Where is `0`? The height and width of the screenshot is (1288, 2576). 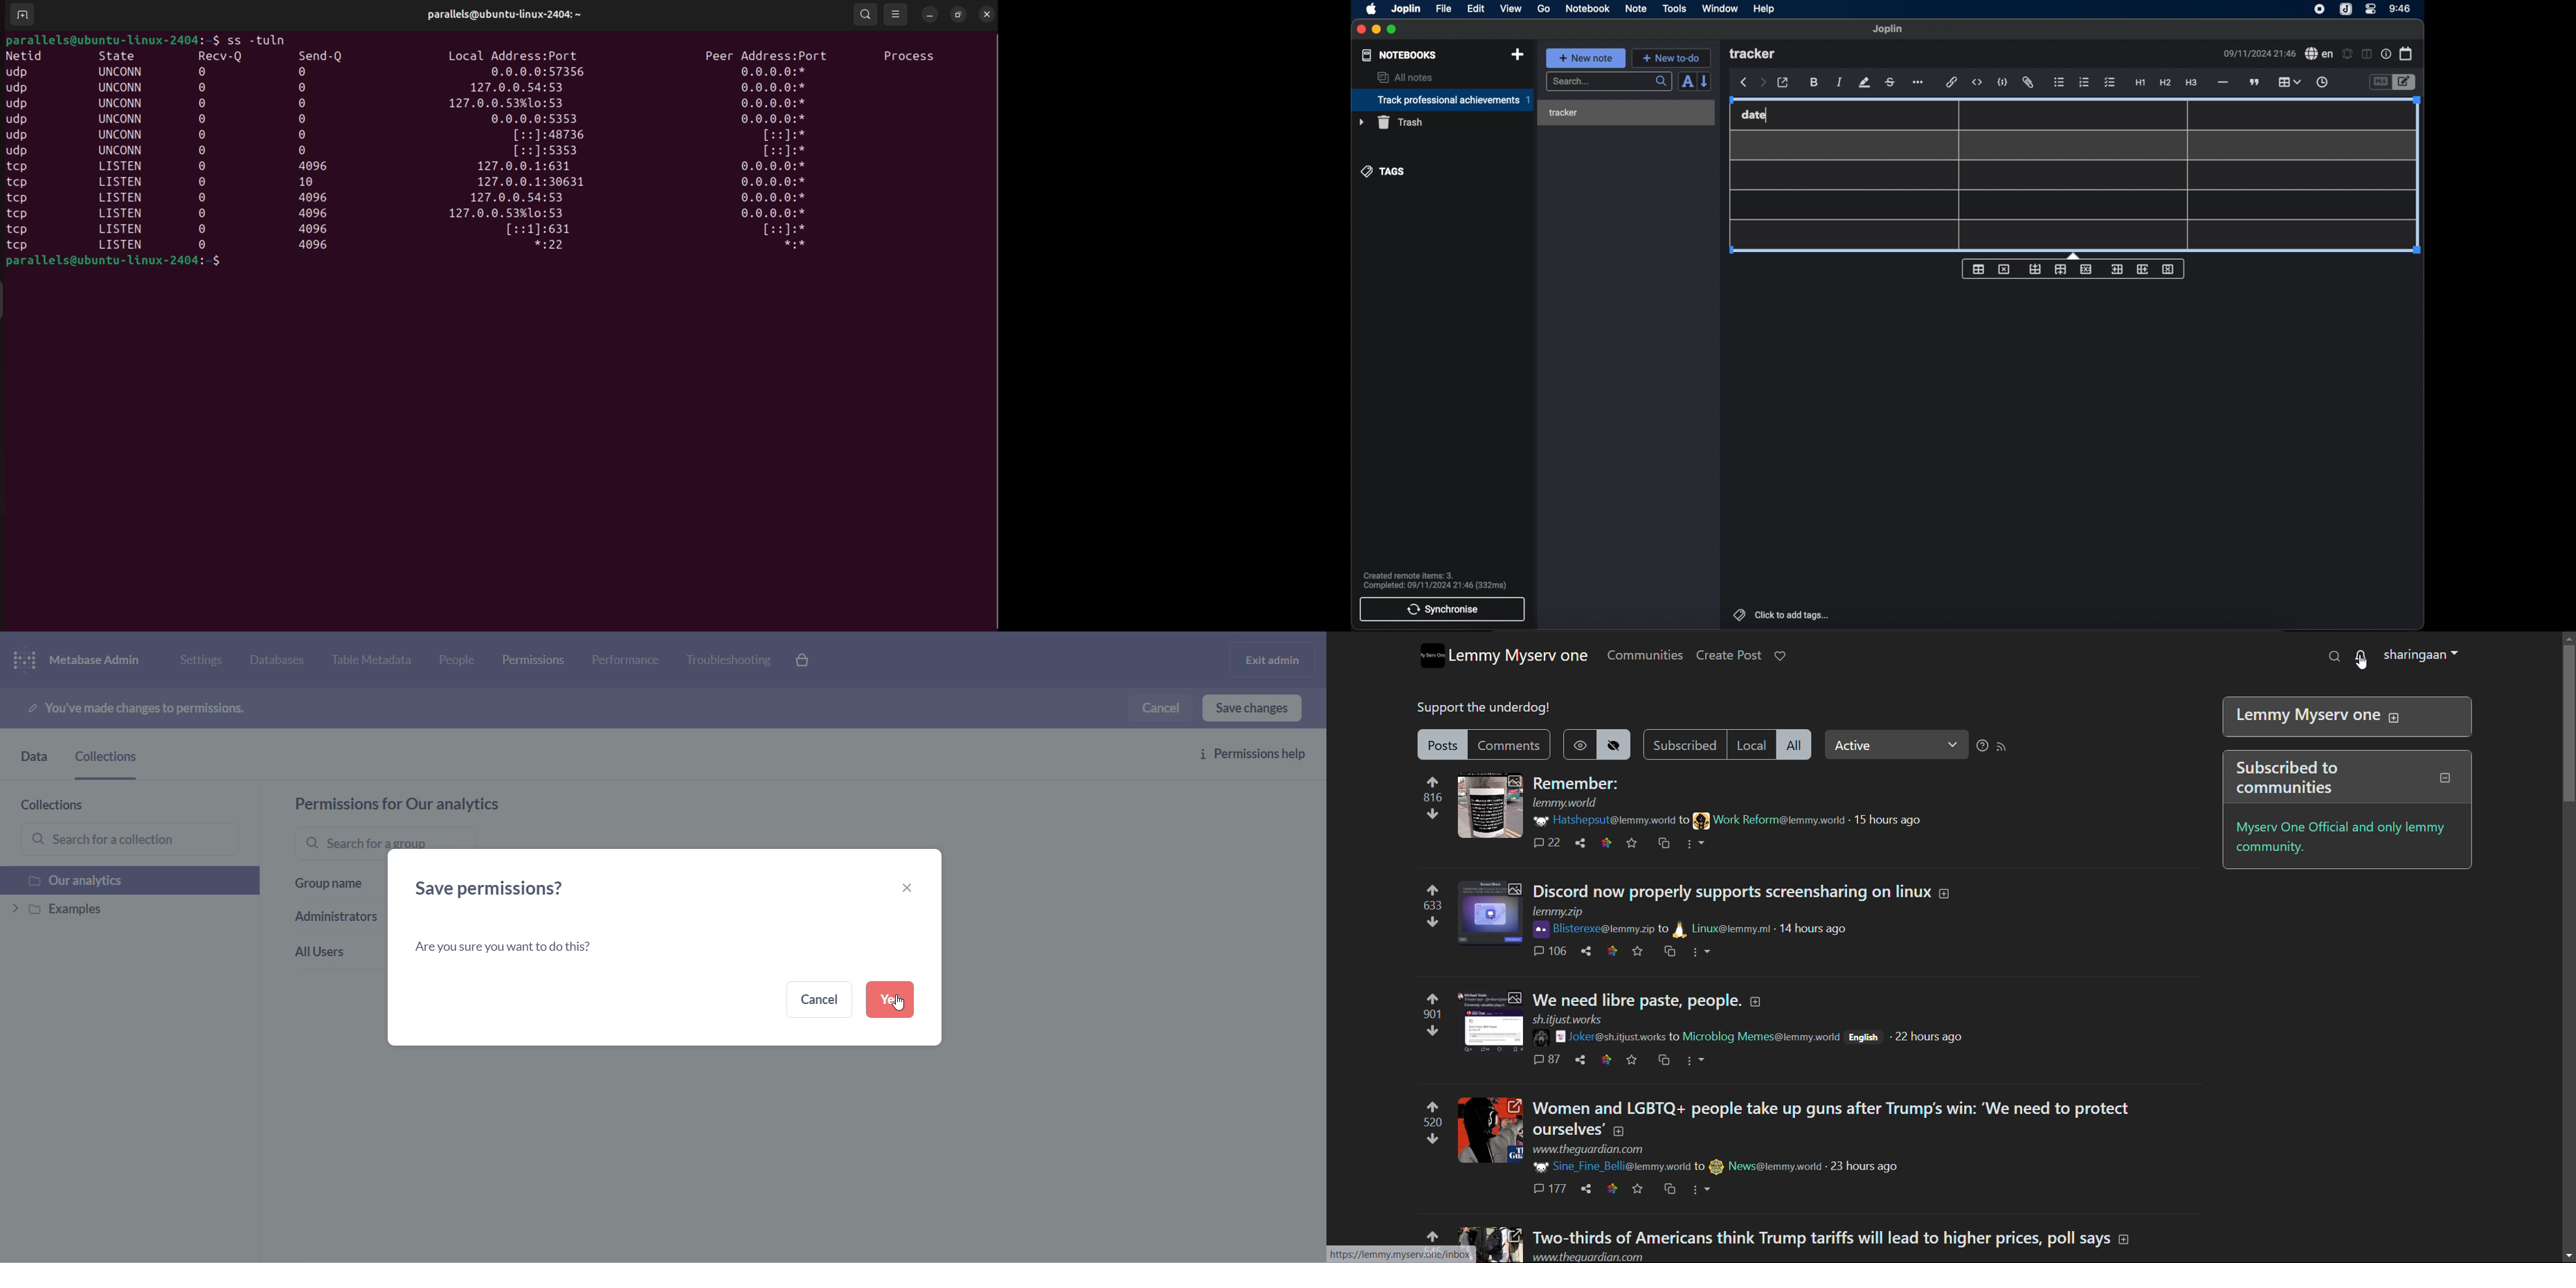 0 is located at coordinates (202, 231).